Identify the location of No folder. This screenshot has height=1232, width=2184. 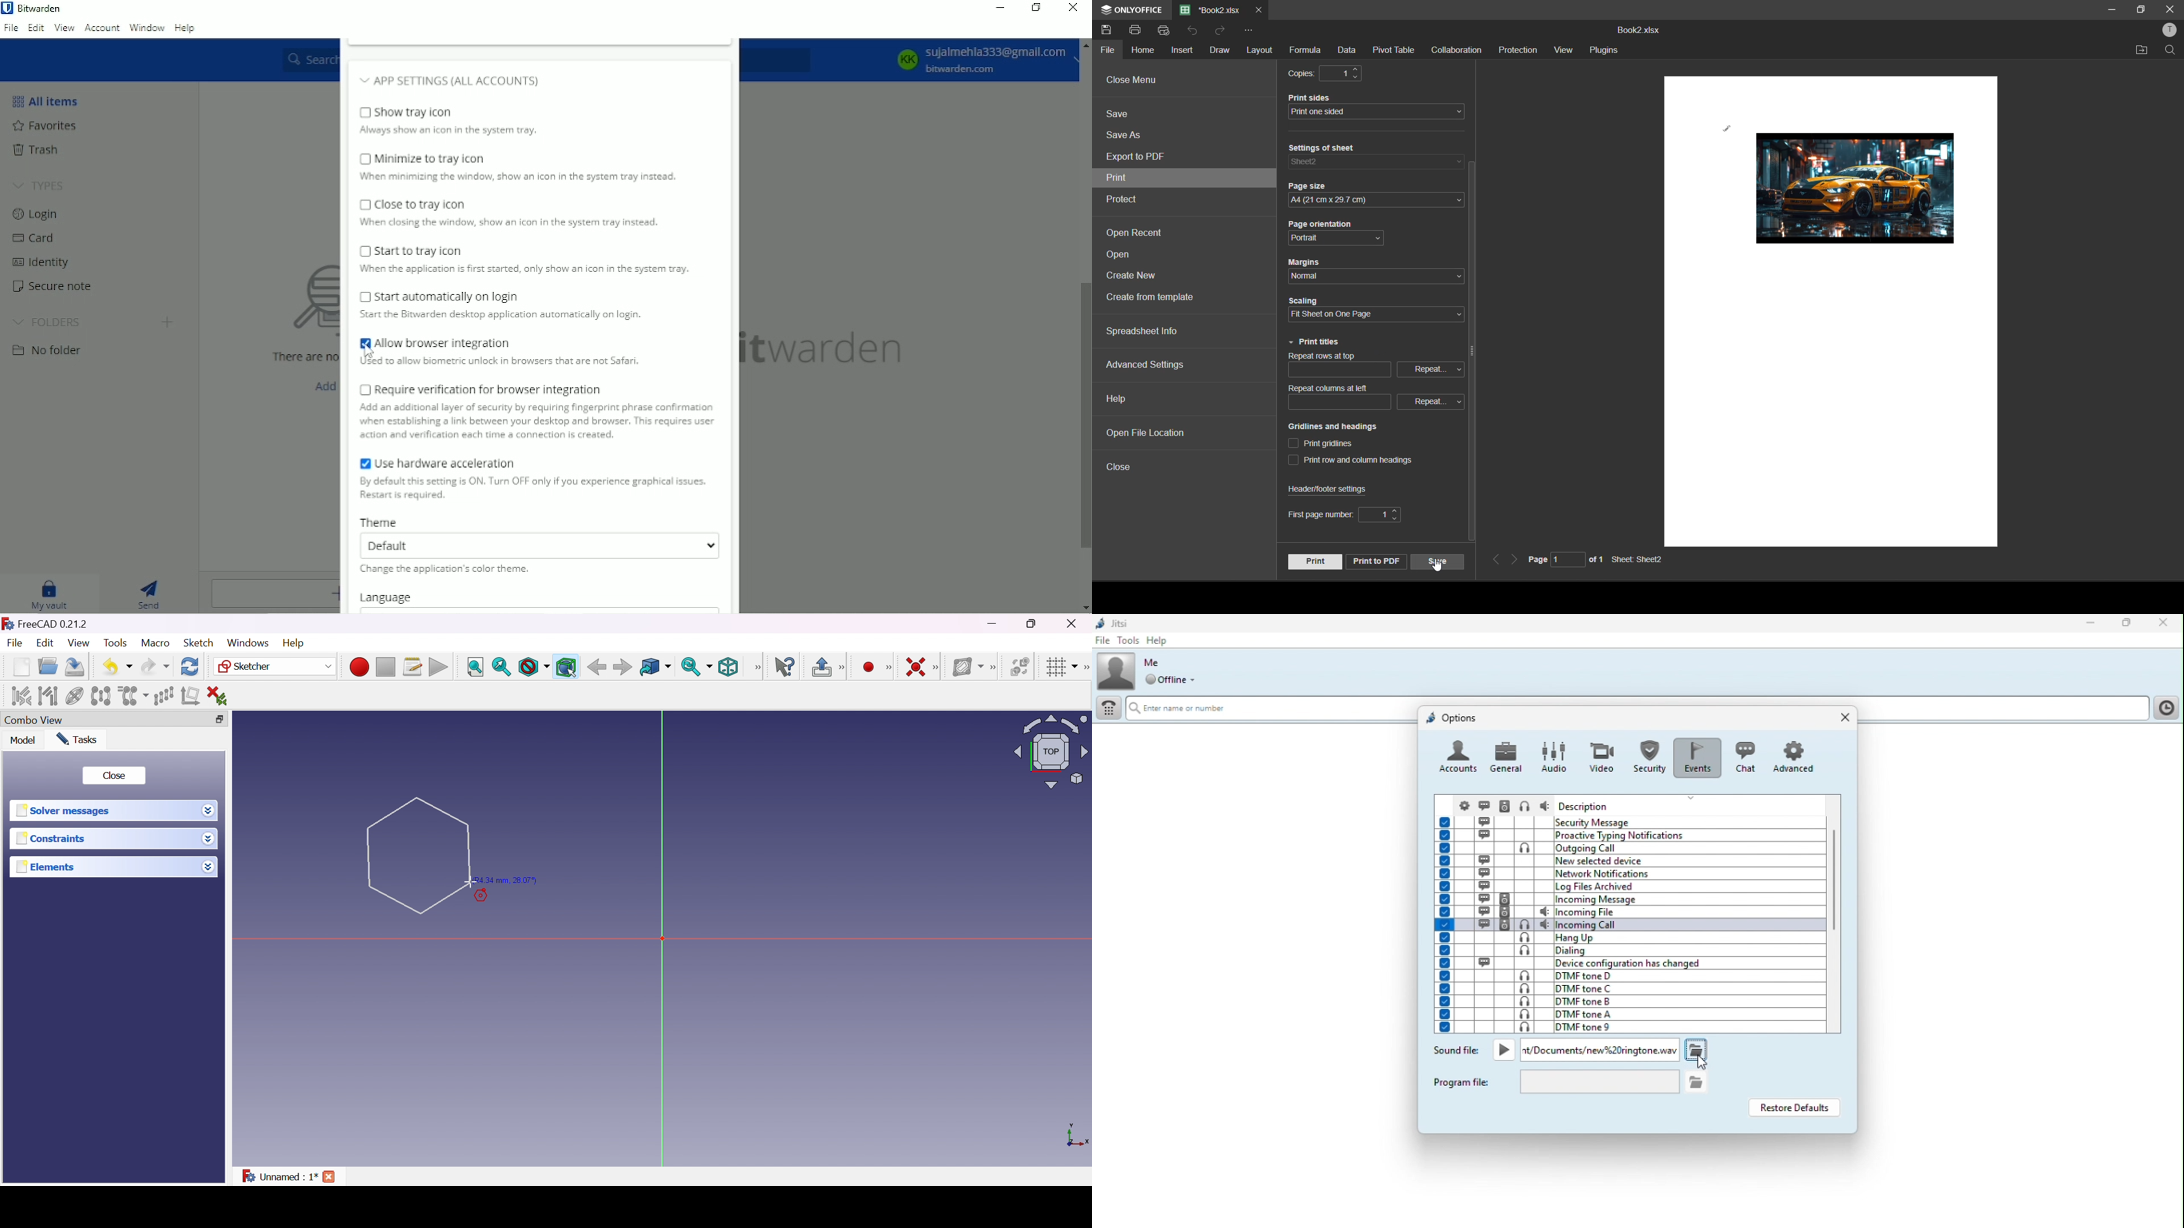
(49, 349).